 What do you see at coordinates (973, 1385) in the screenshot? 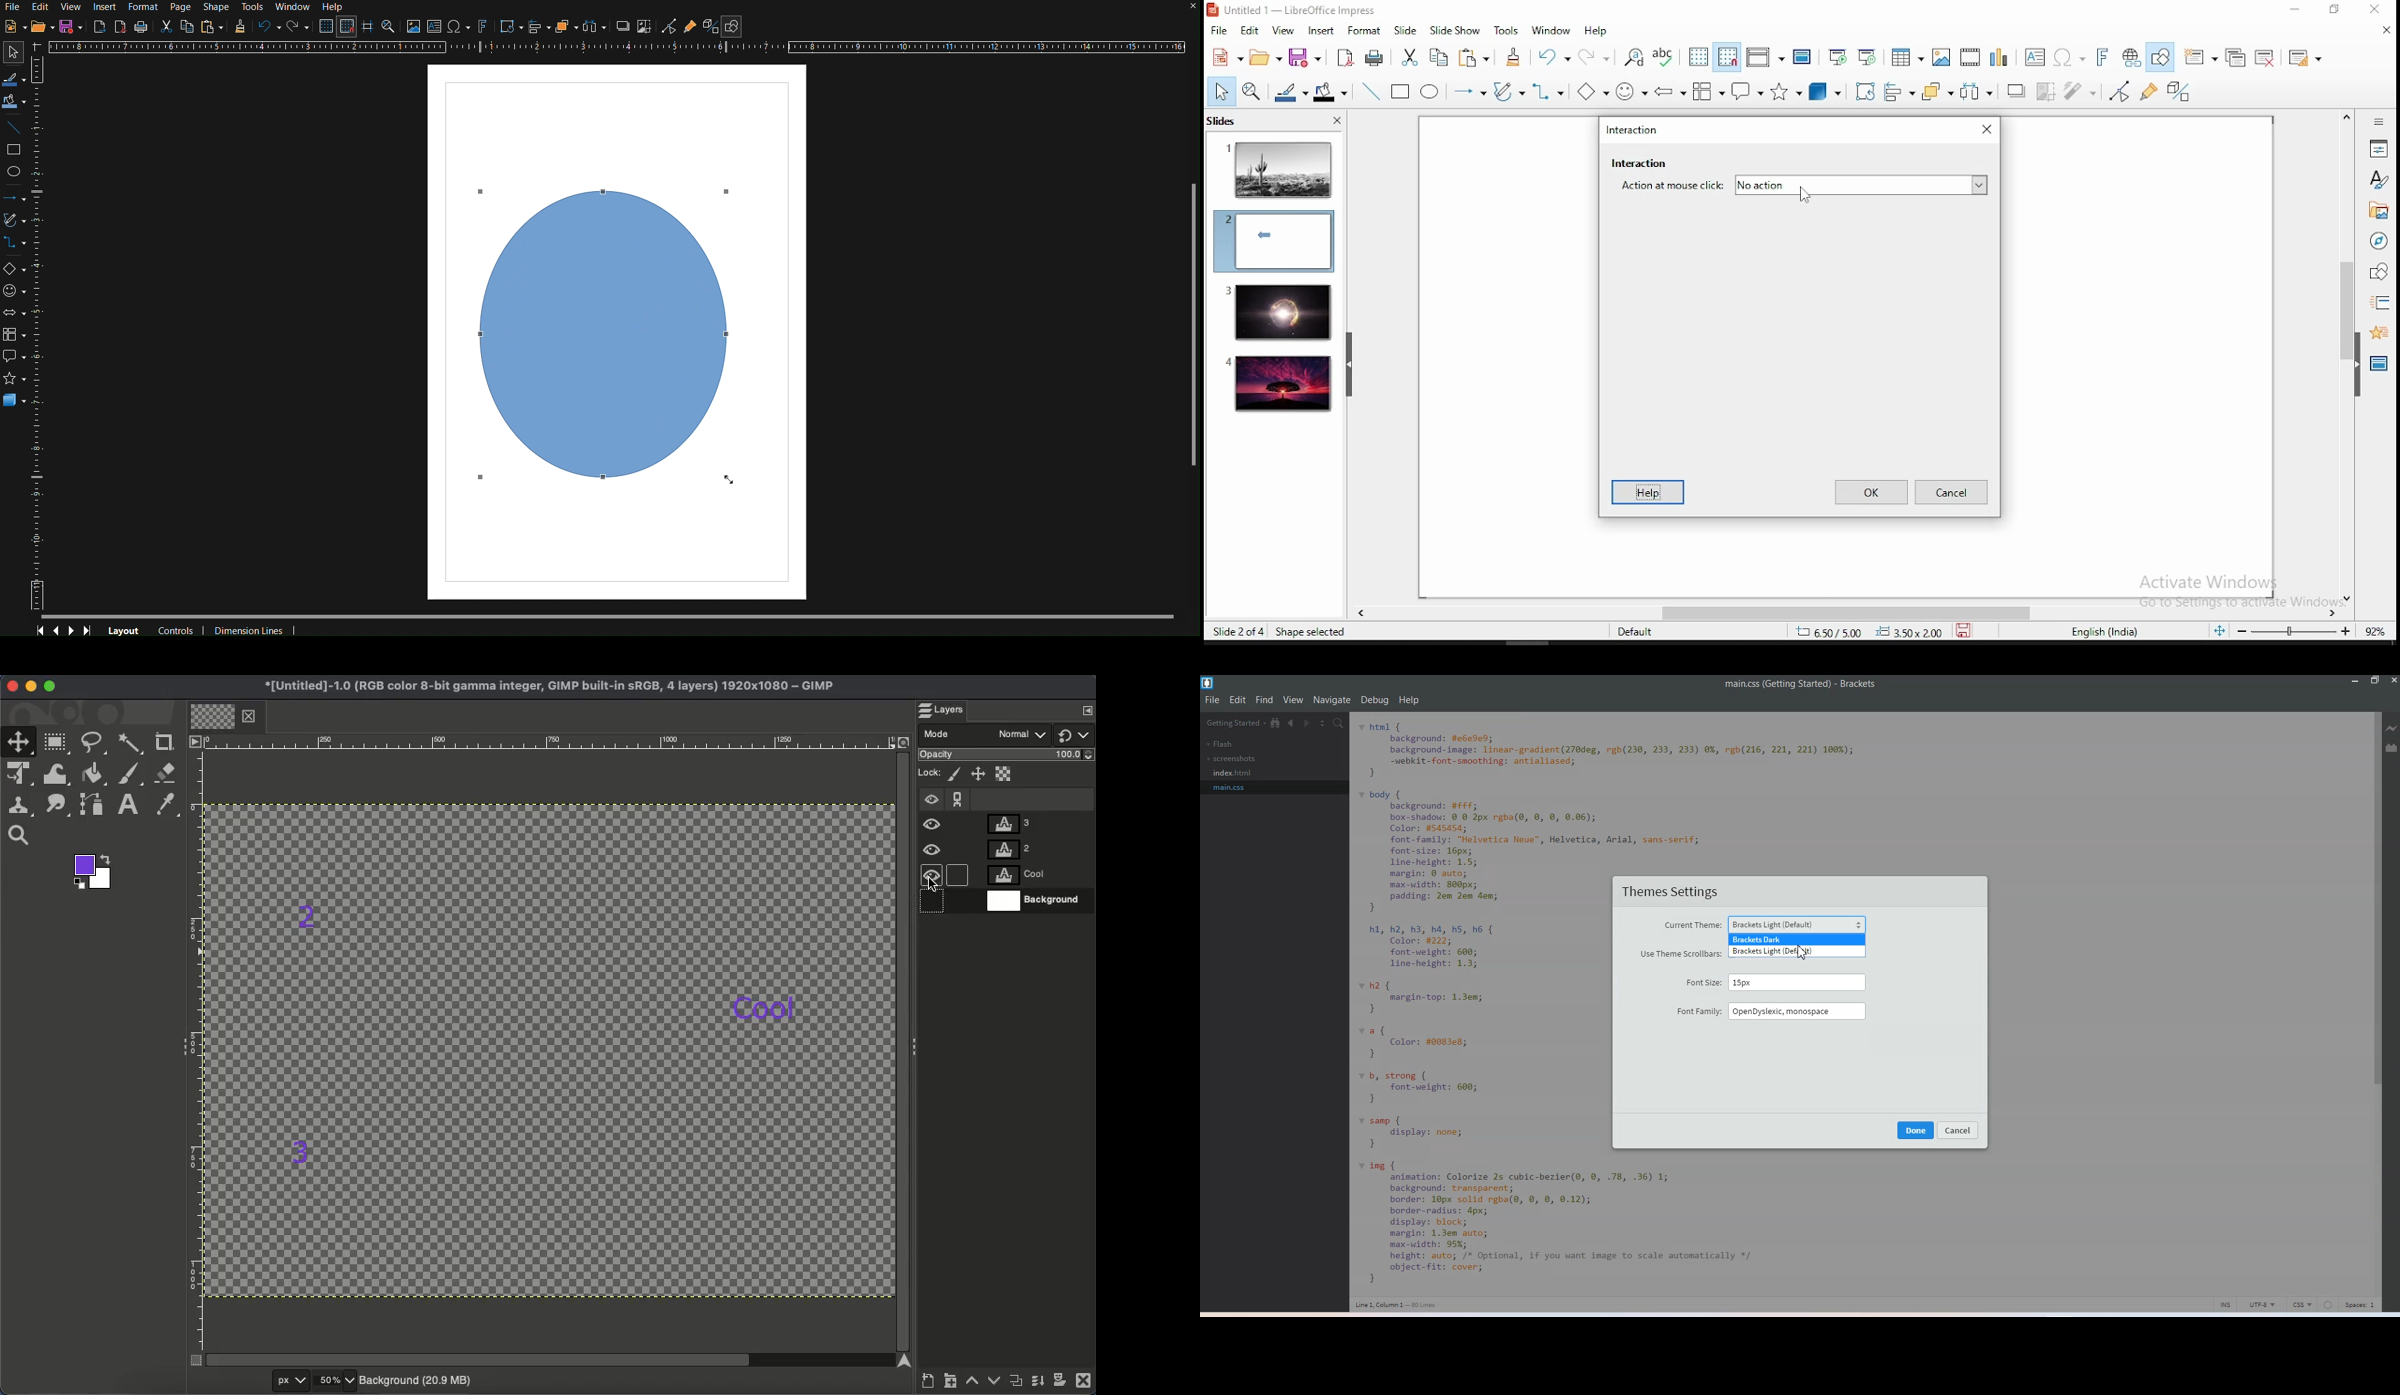
I see `Raise layer` at bounding box center [973, 1385].